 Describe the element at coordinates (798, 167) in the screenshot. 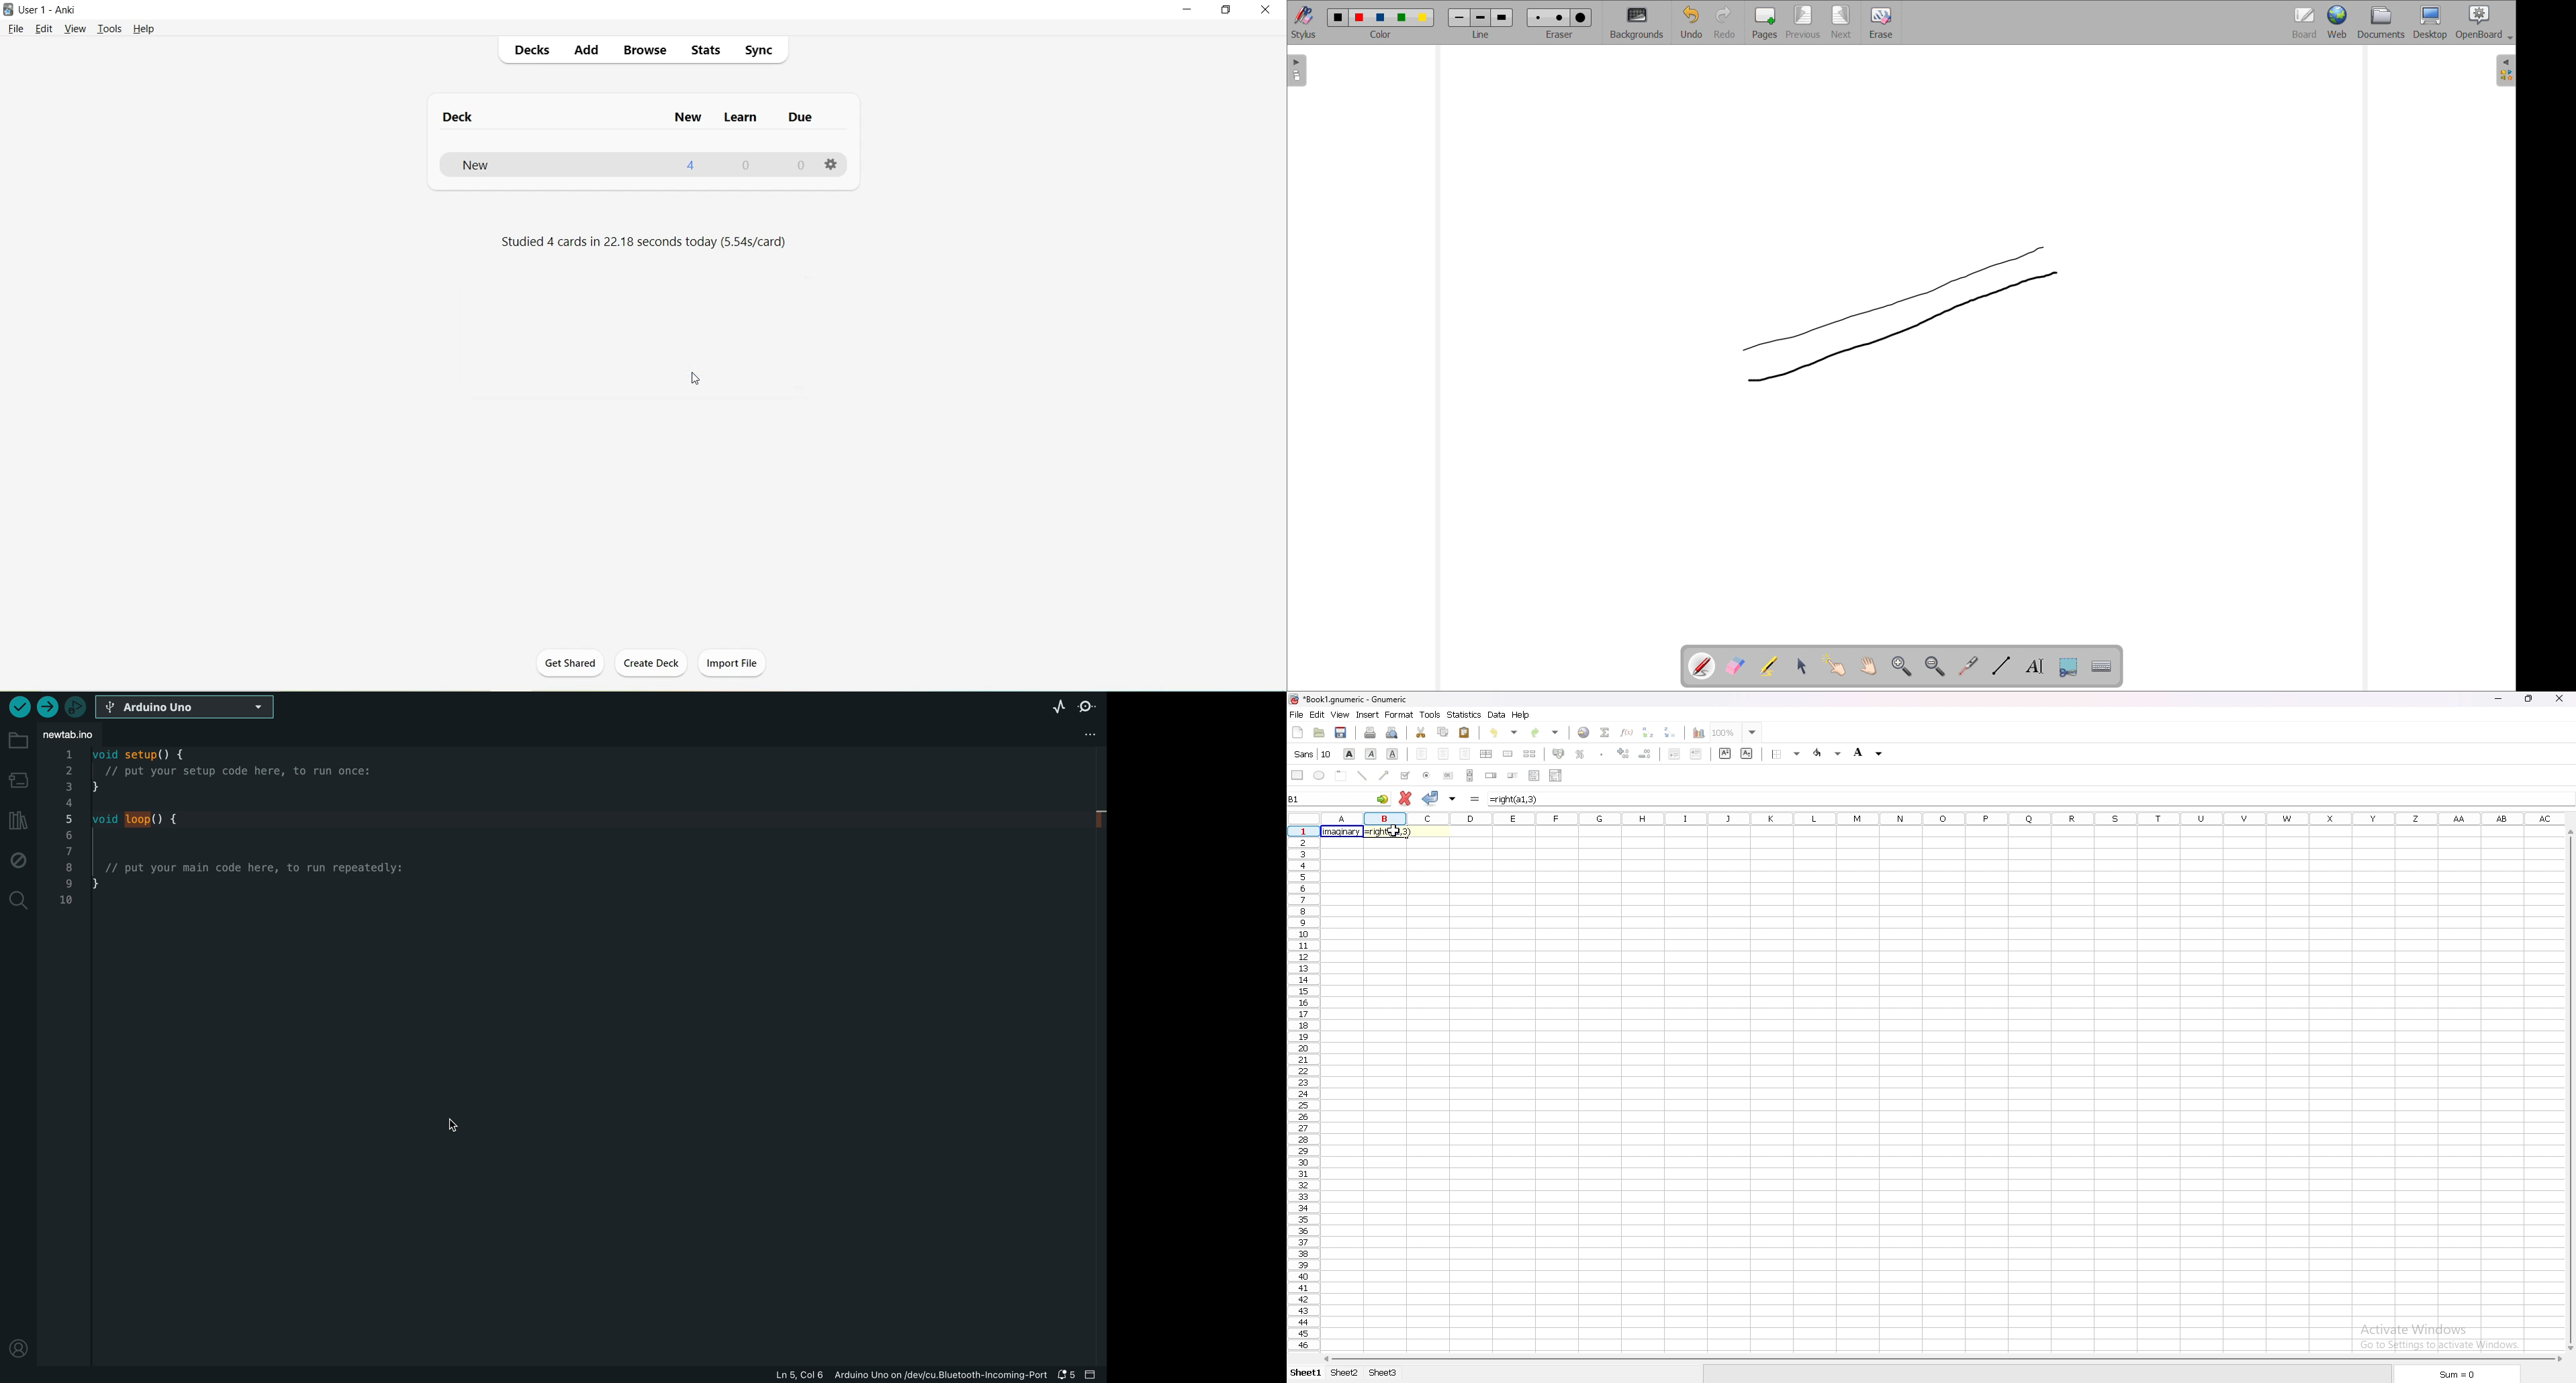

I see `0` at that location.